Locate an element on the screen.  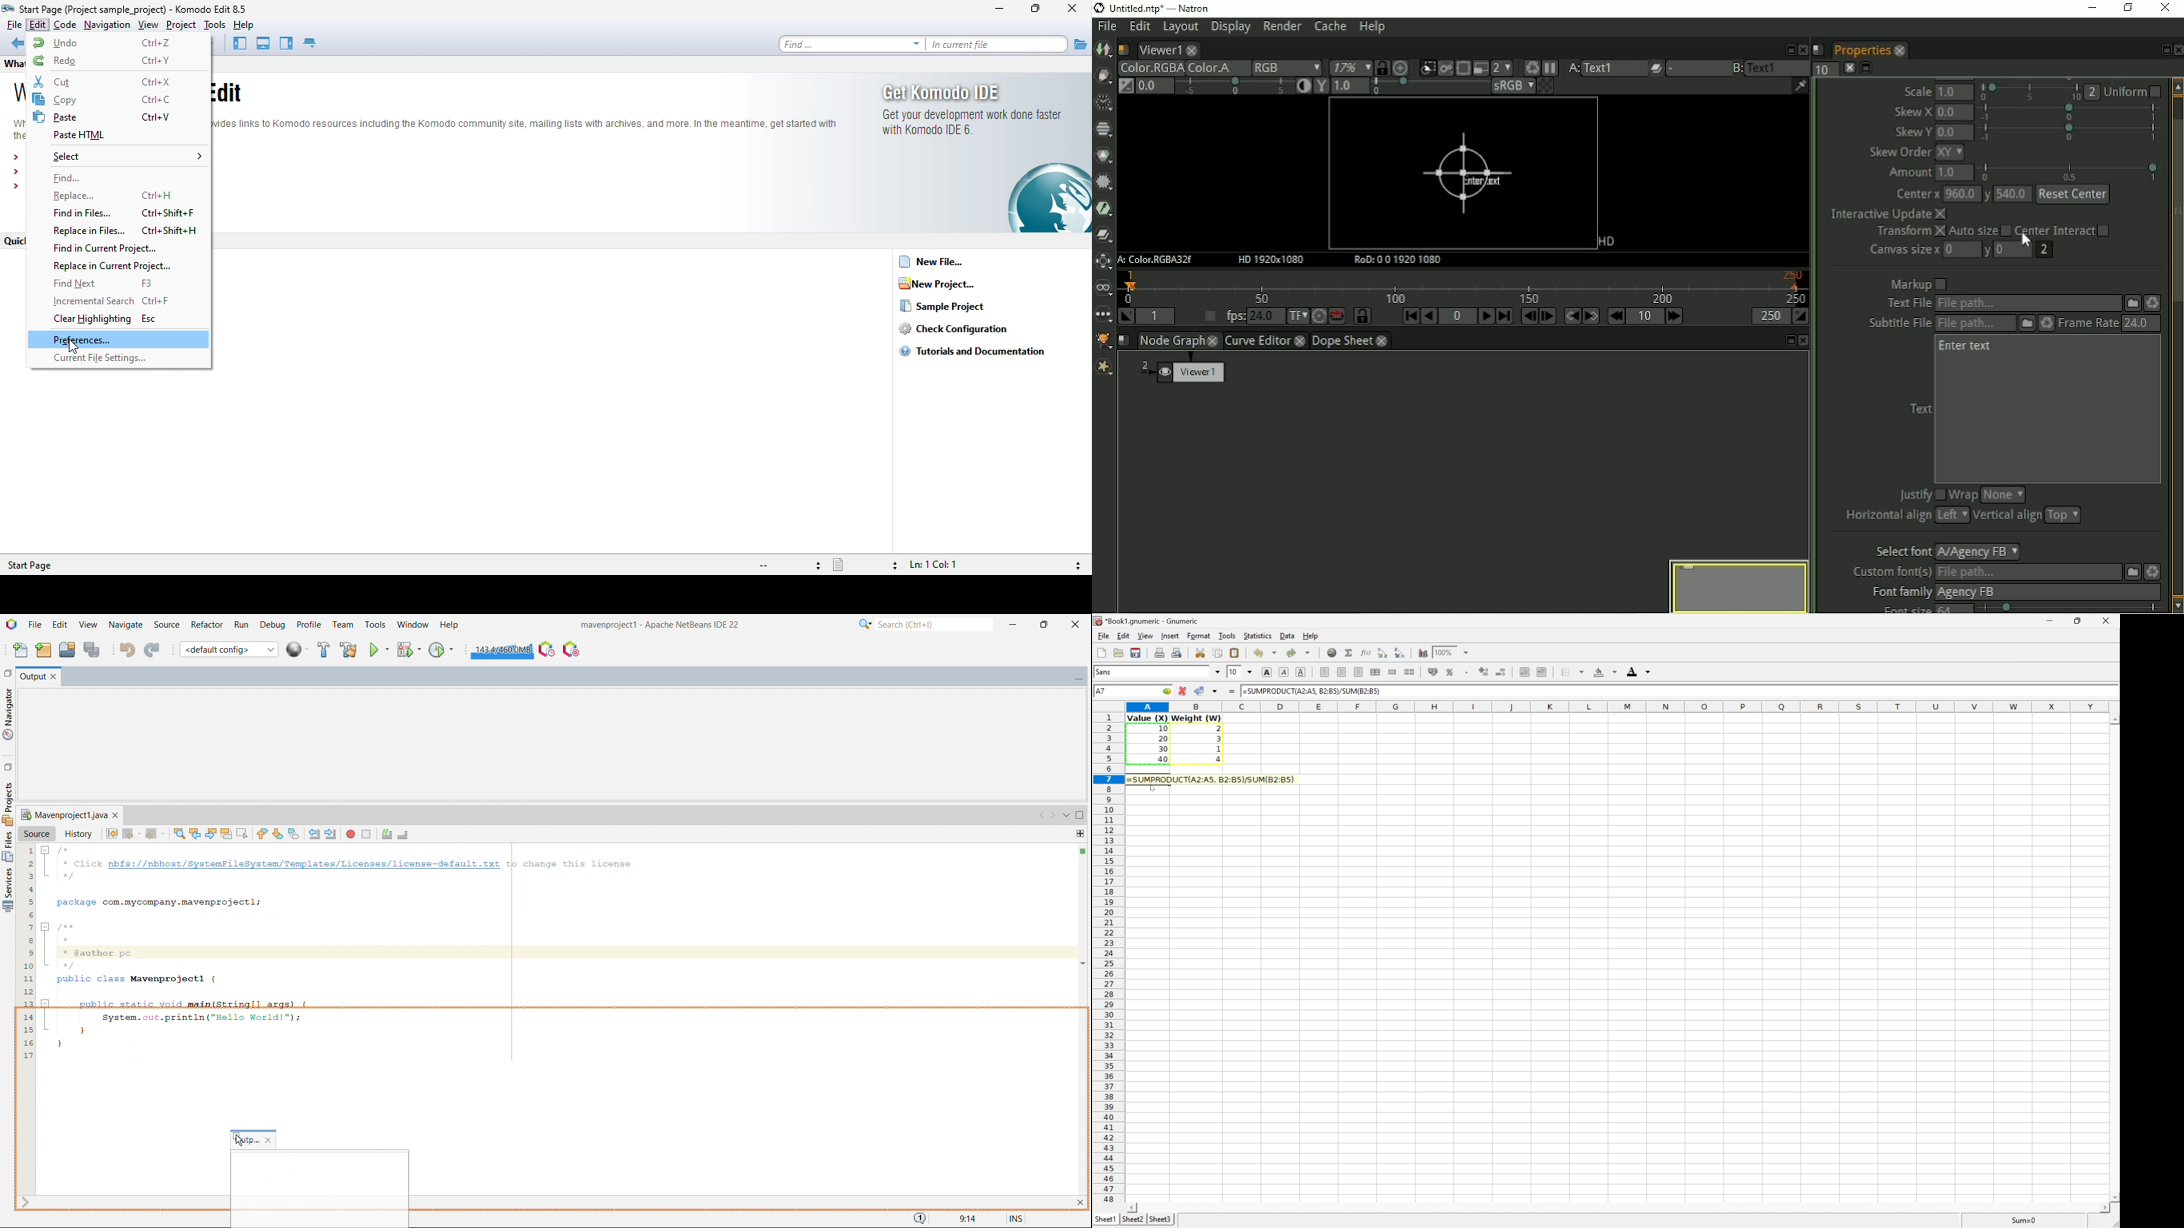
Sum = 0 is located at coordinates (2025, 1219).